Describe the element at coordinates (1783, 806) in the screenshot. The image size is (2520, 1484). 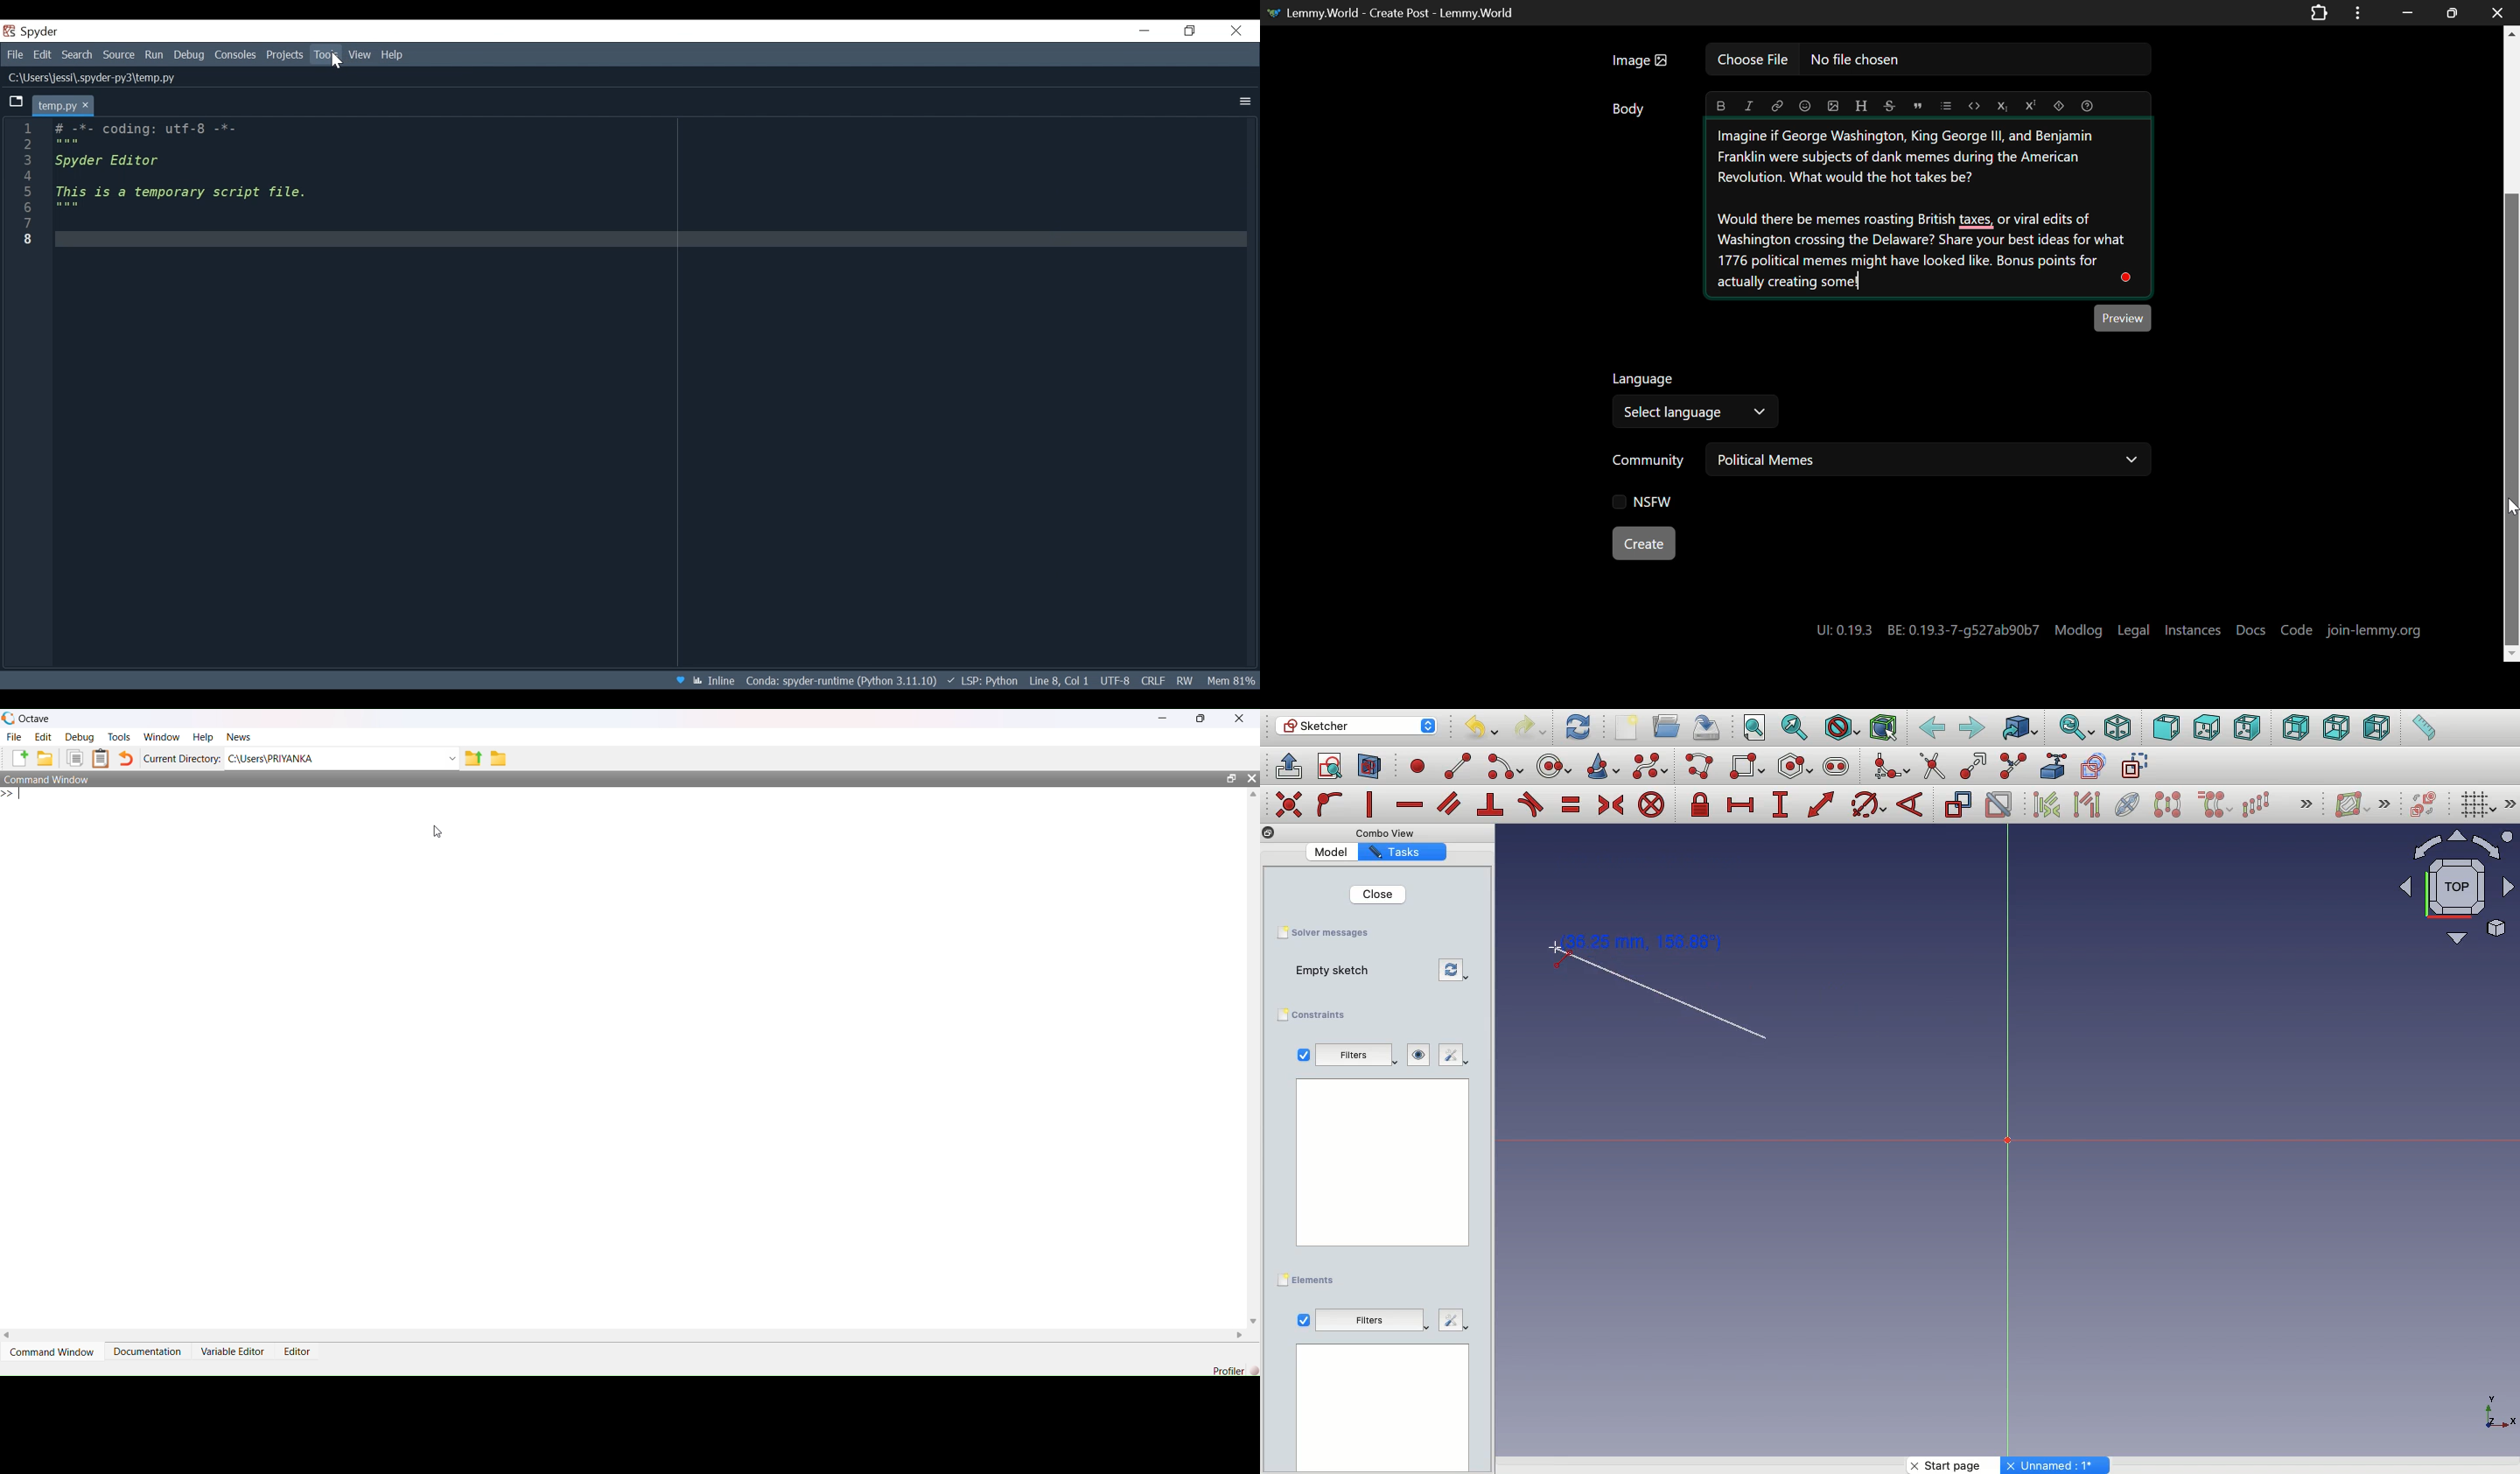
I see `Constrain vertical distance` at that location.